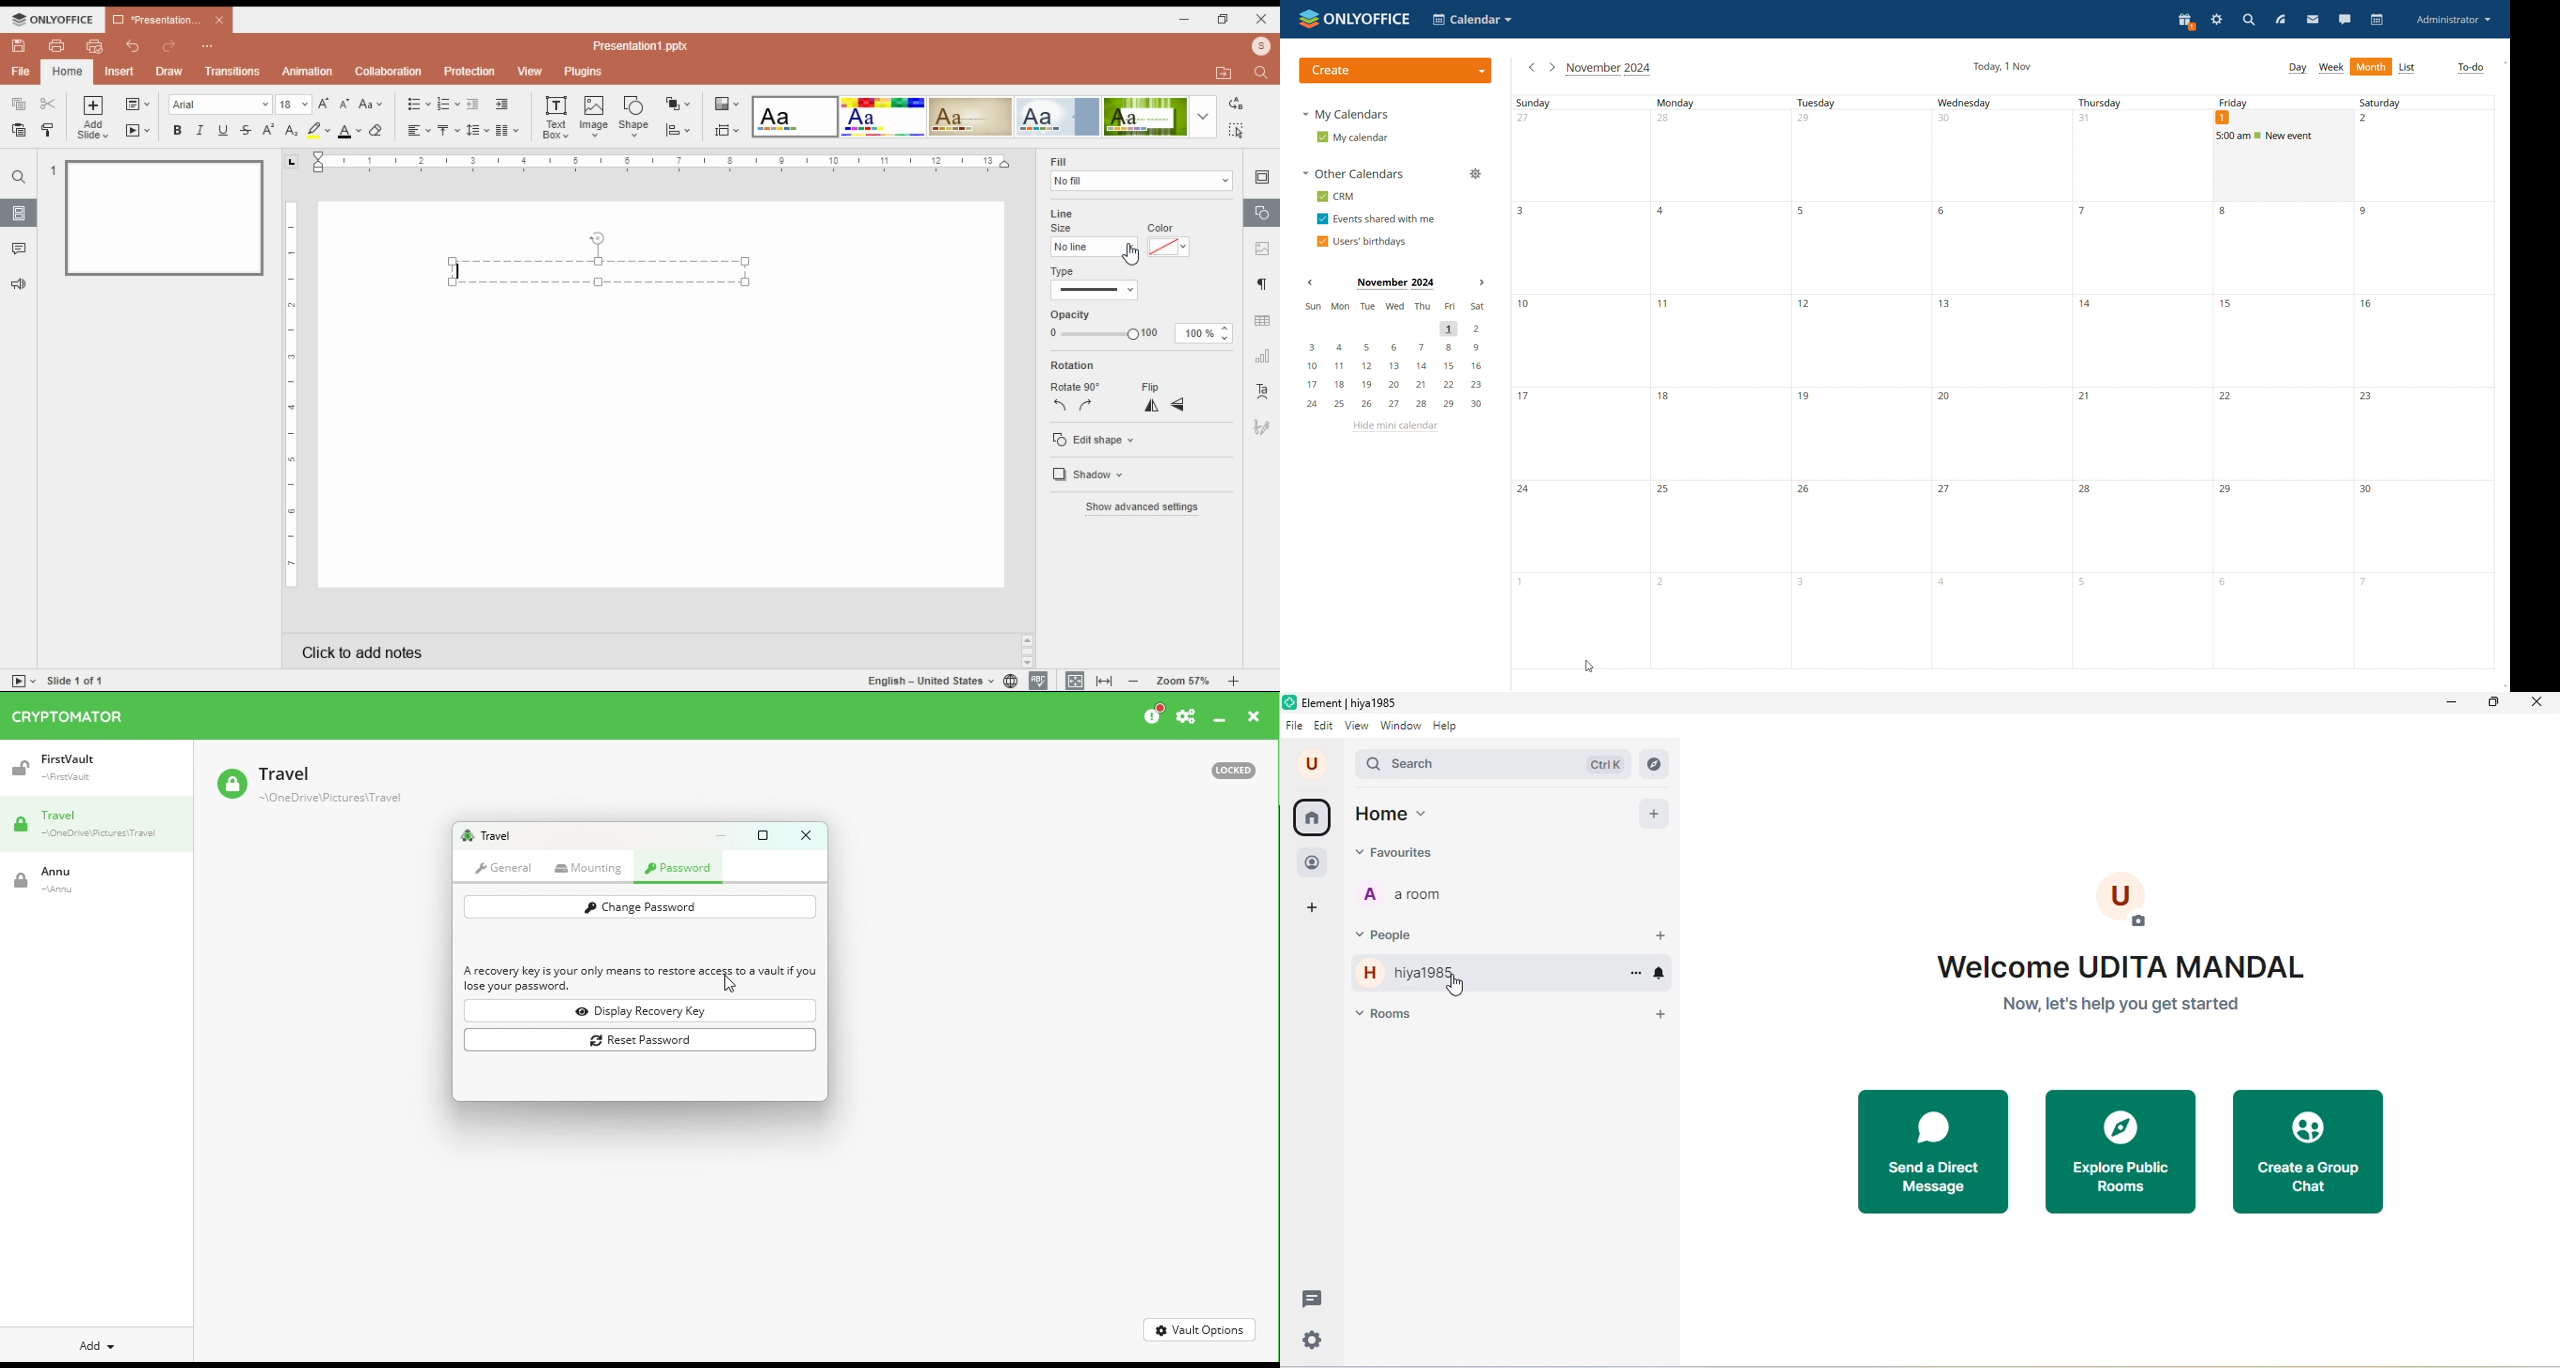  I want to click on Add People , so click(1660, 935).